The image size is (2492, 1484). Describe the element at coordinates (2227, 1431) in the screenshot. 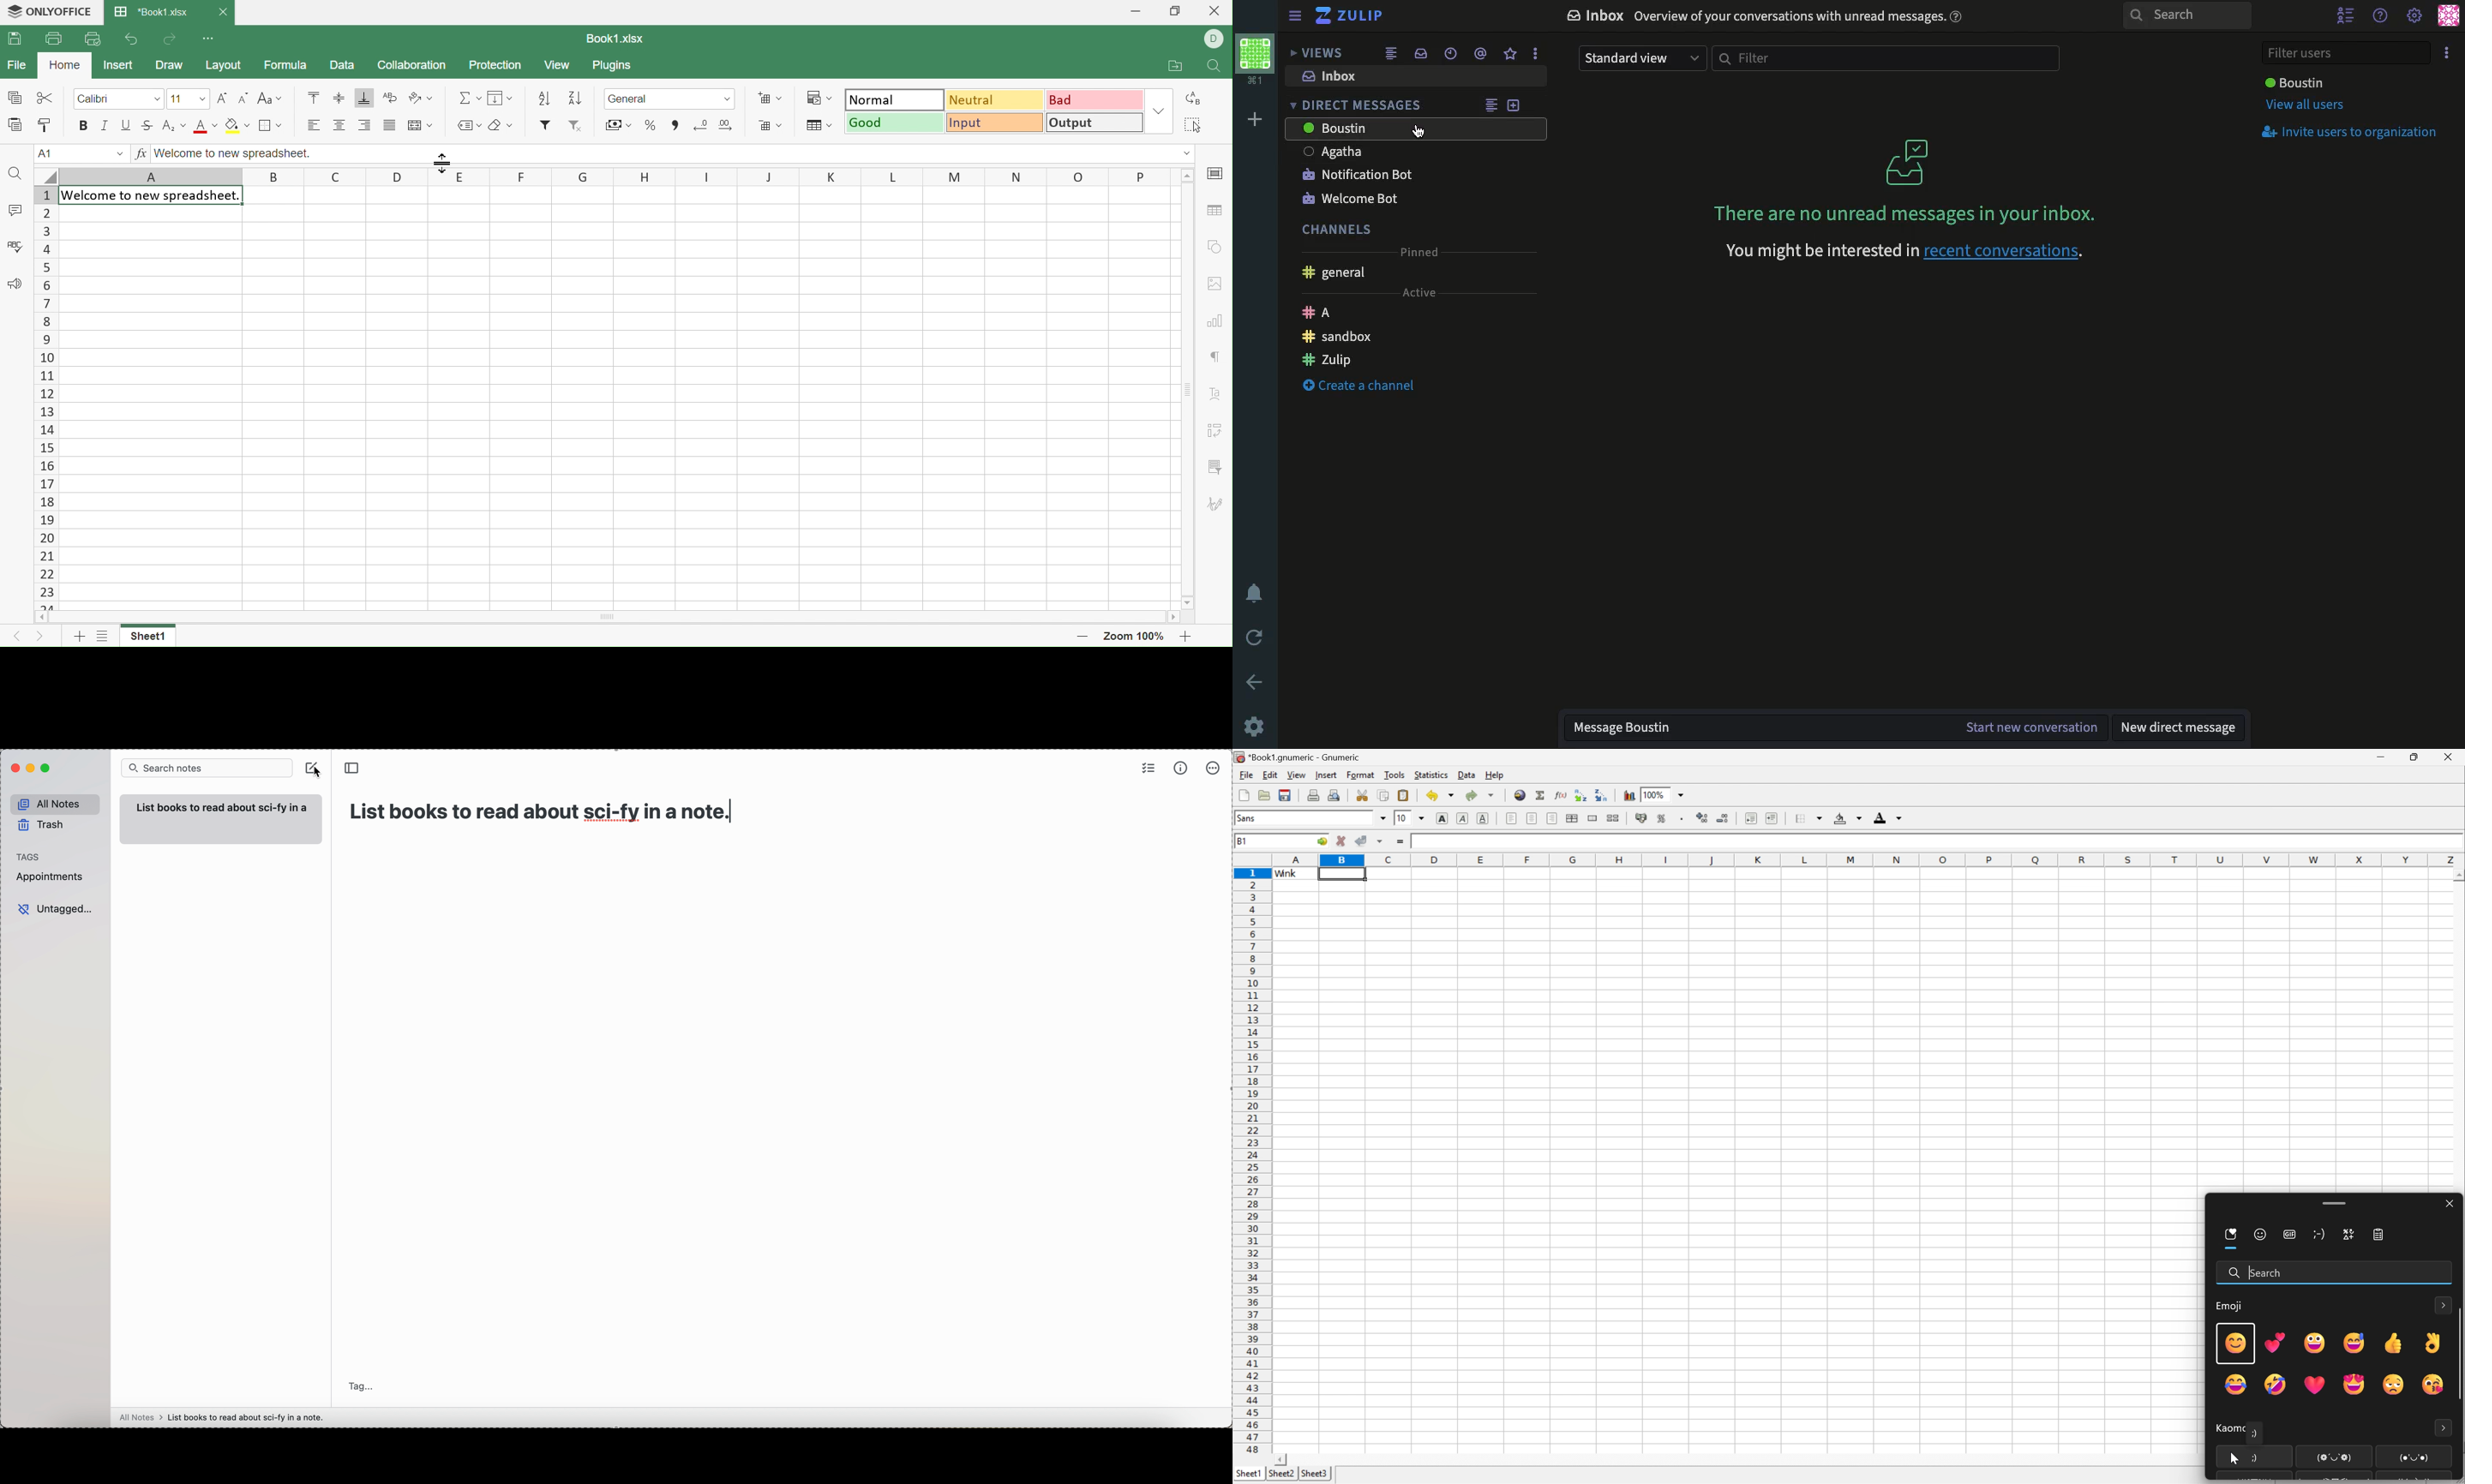

I see `kaomoji` at that location.